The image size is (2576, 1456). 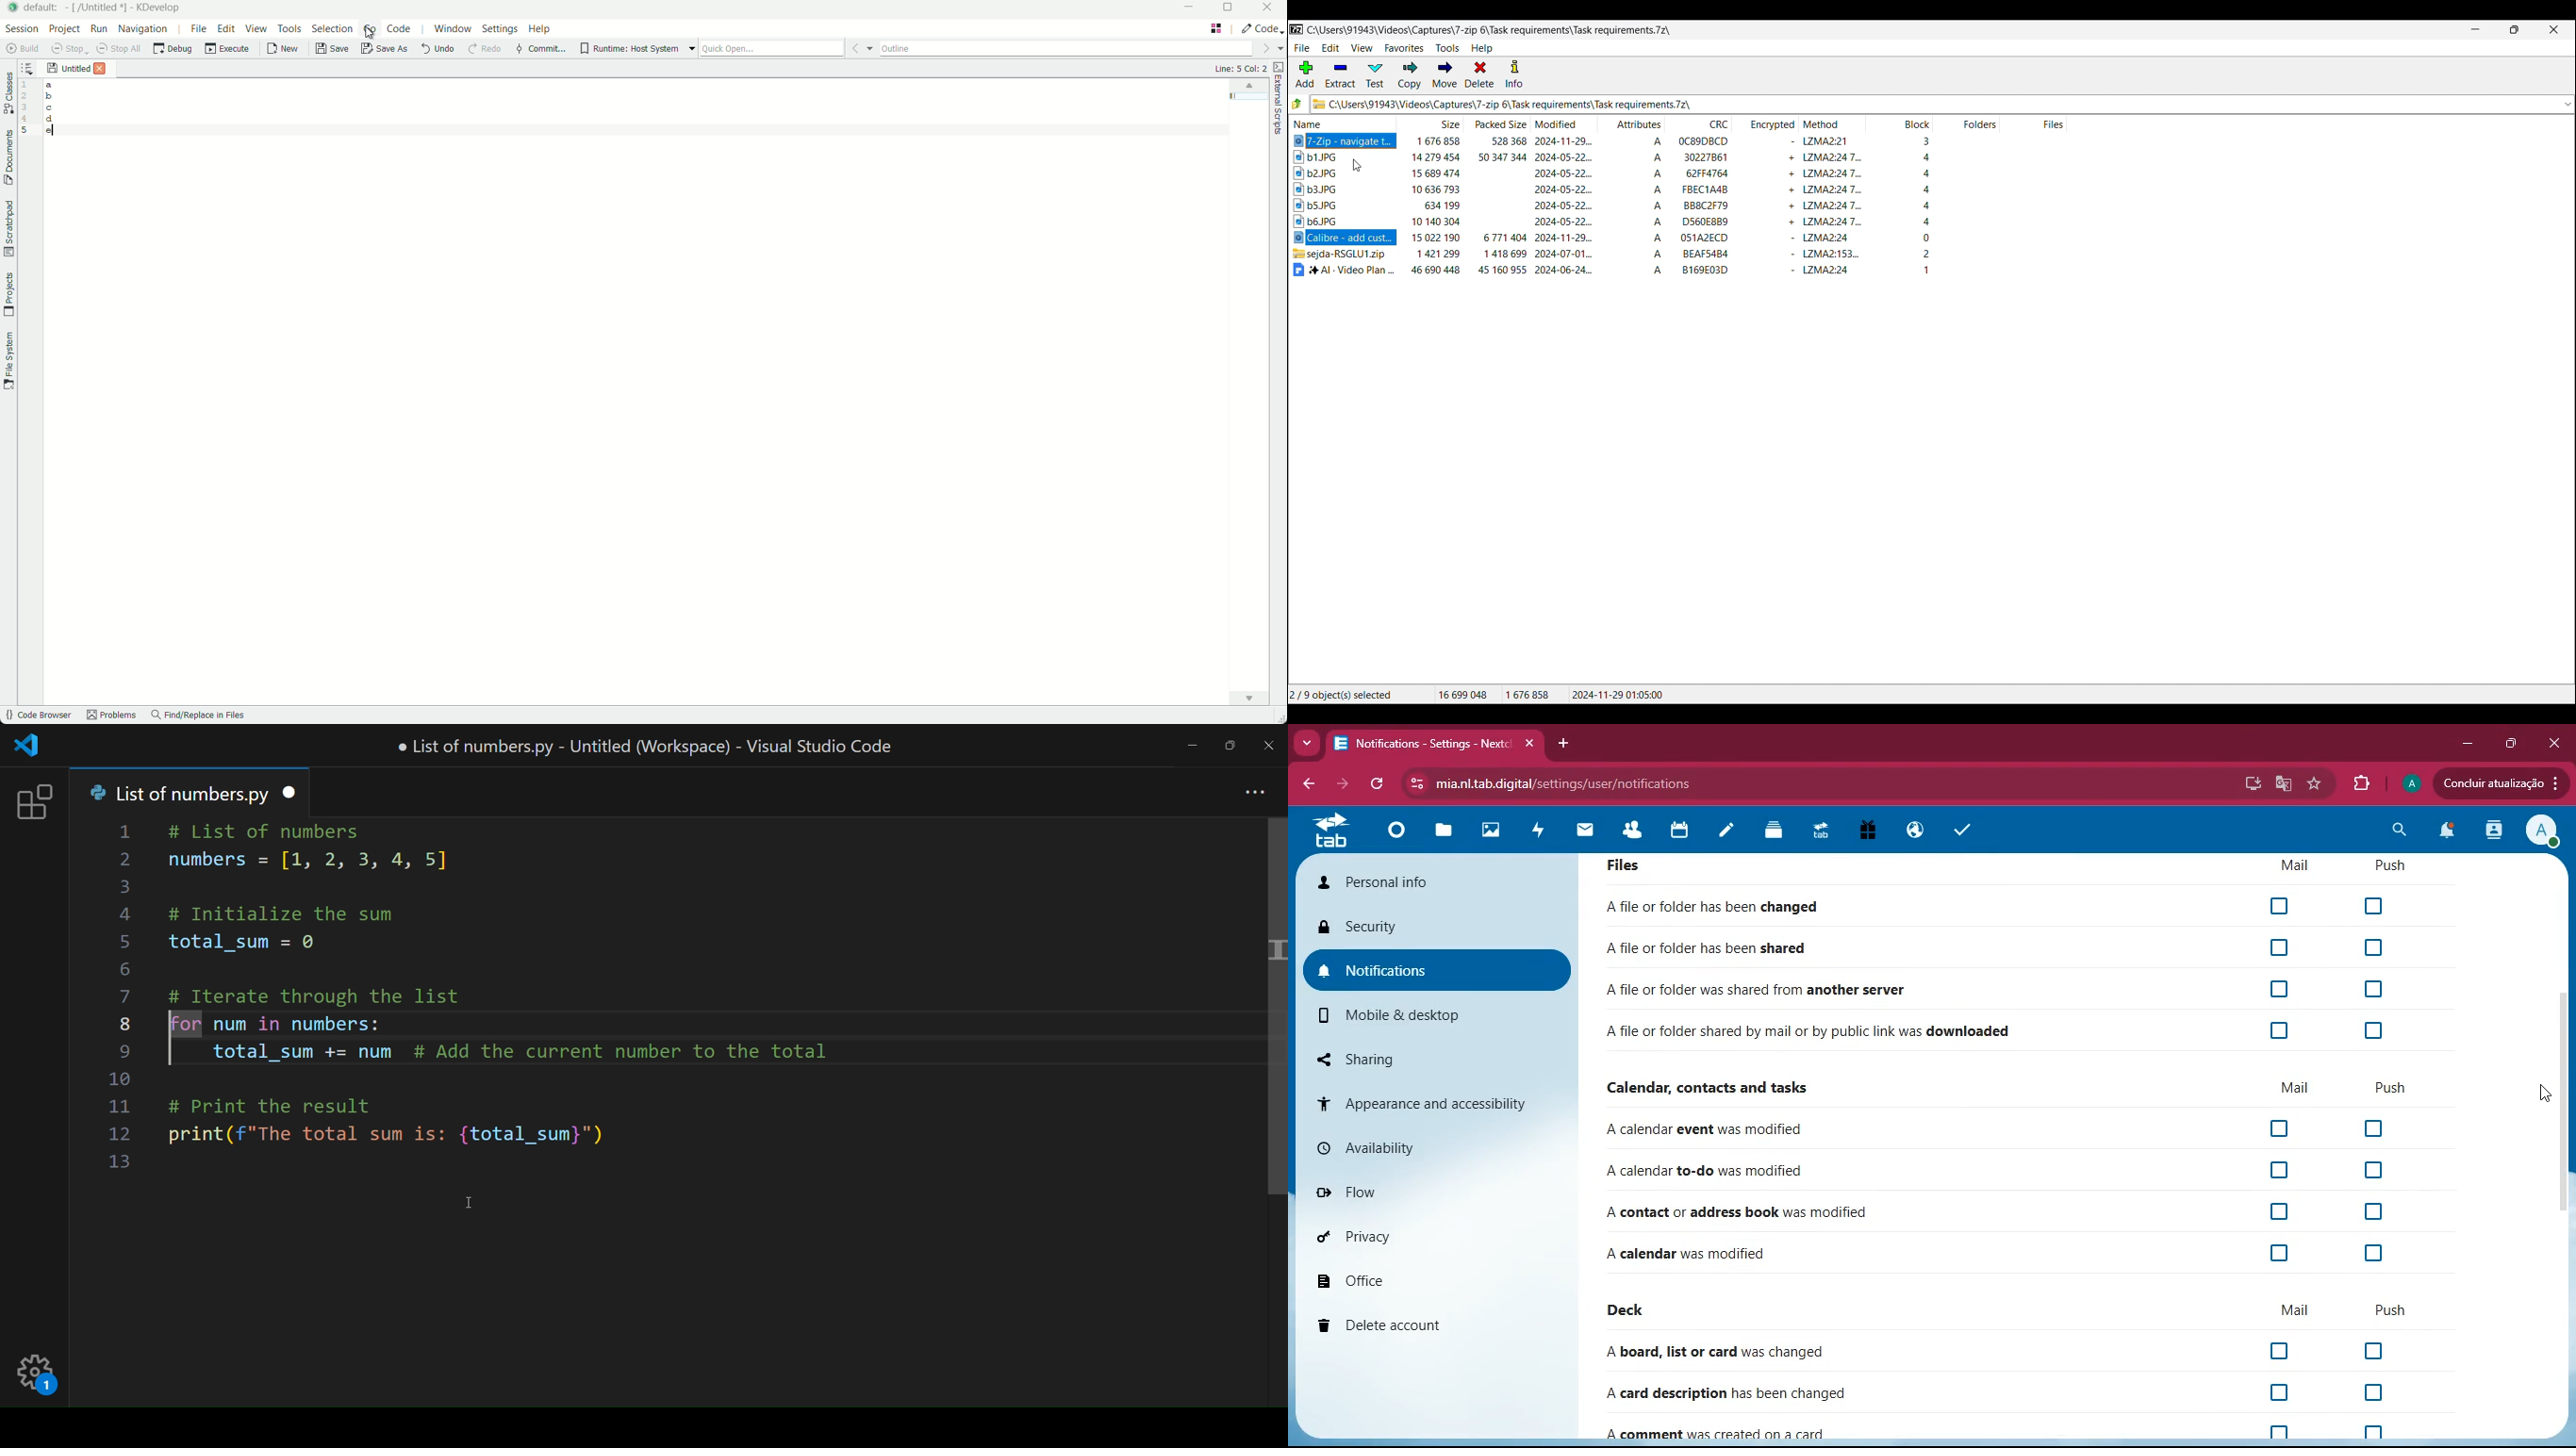 I want to click on save as, so click(x=384, y=51).